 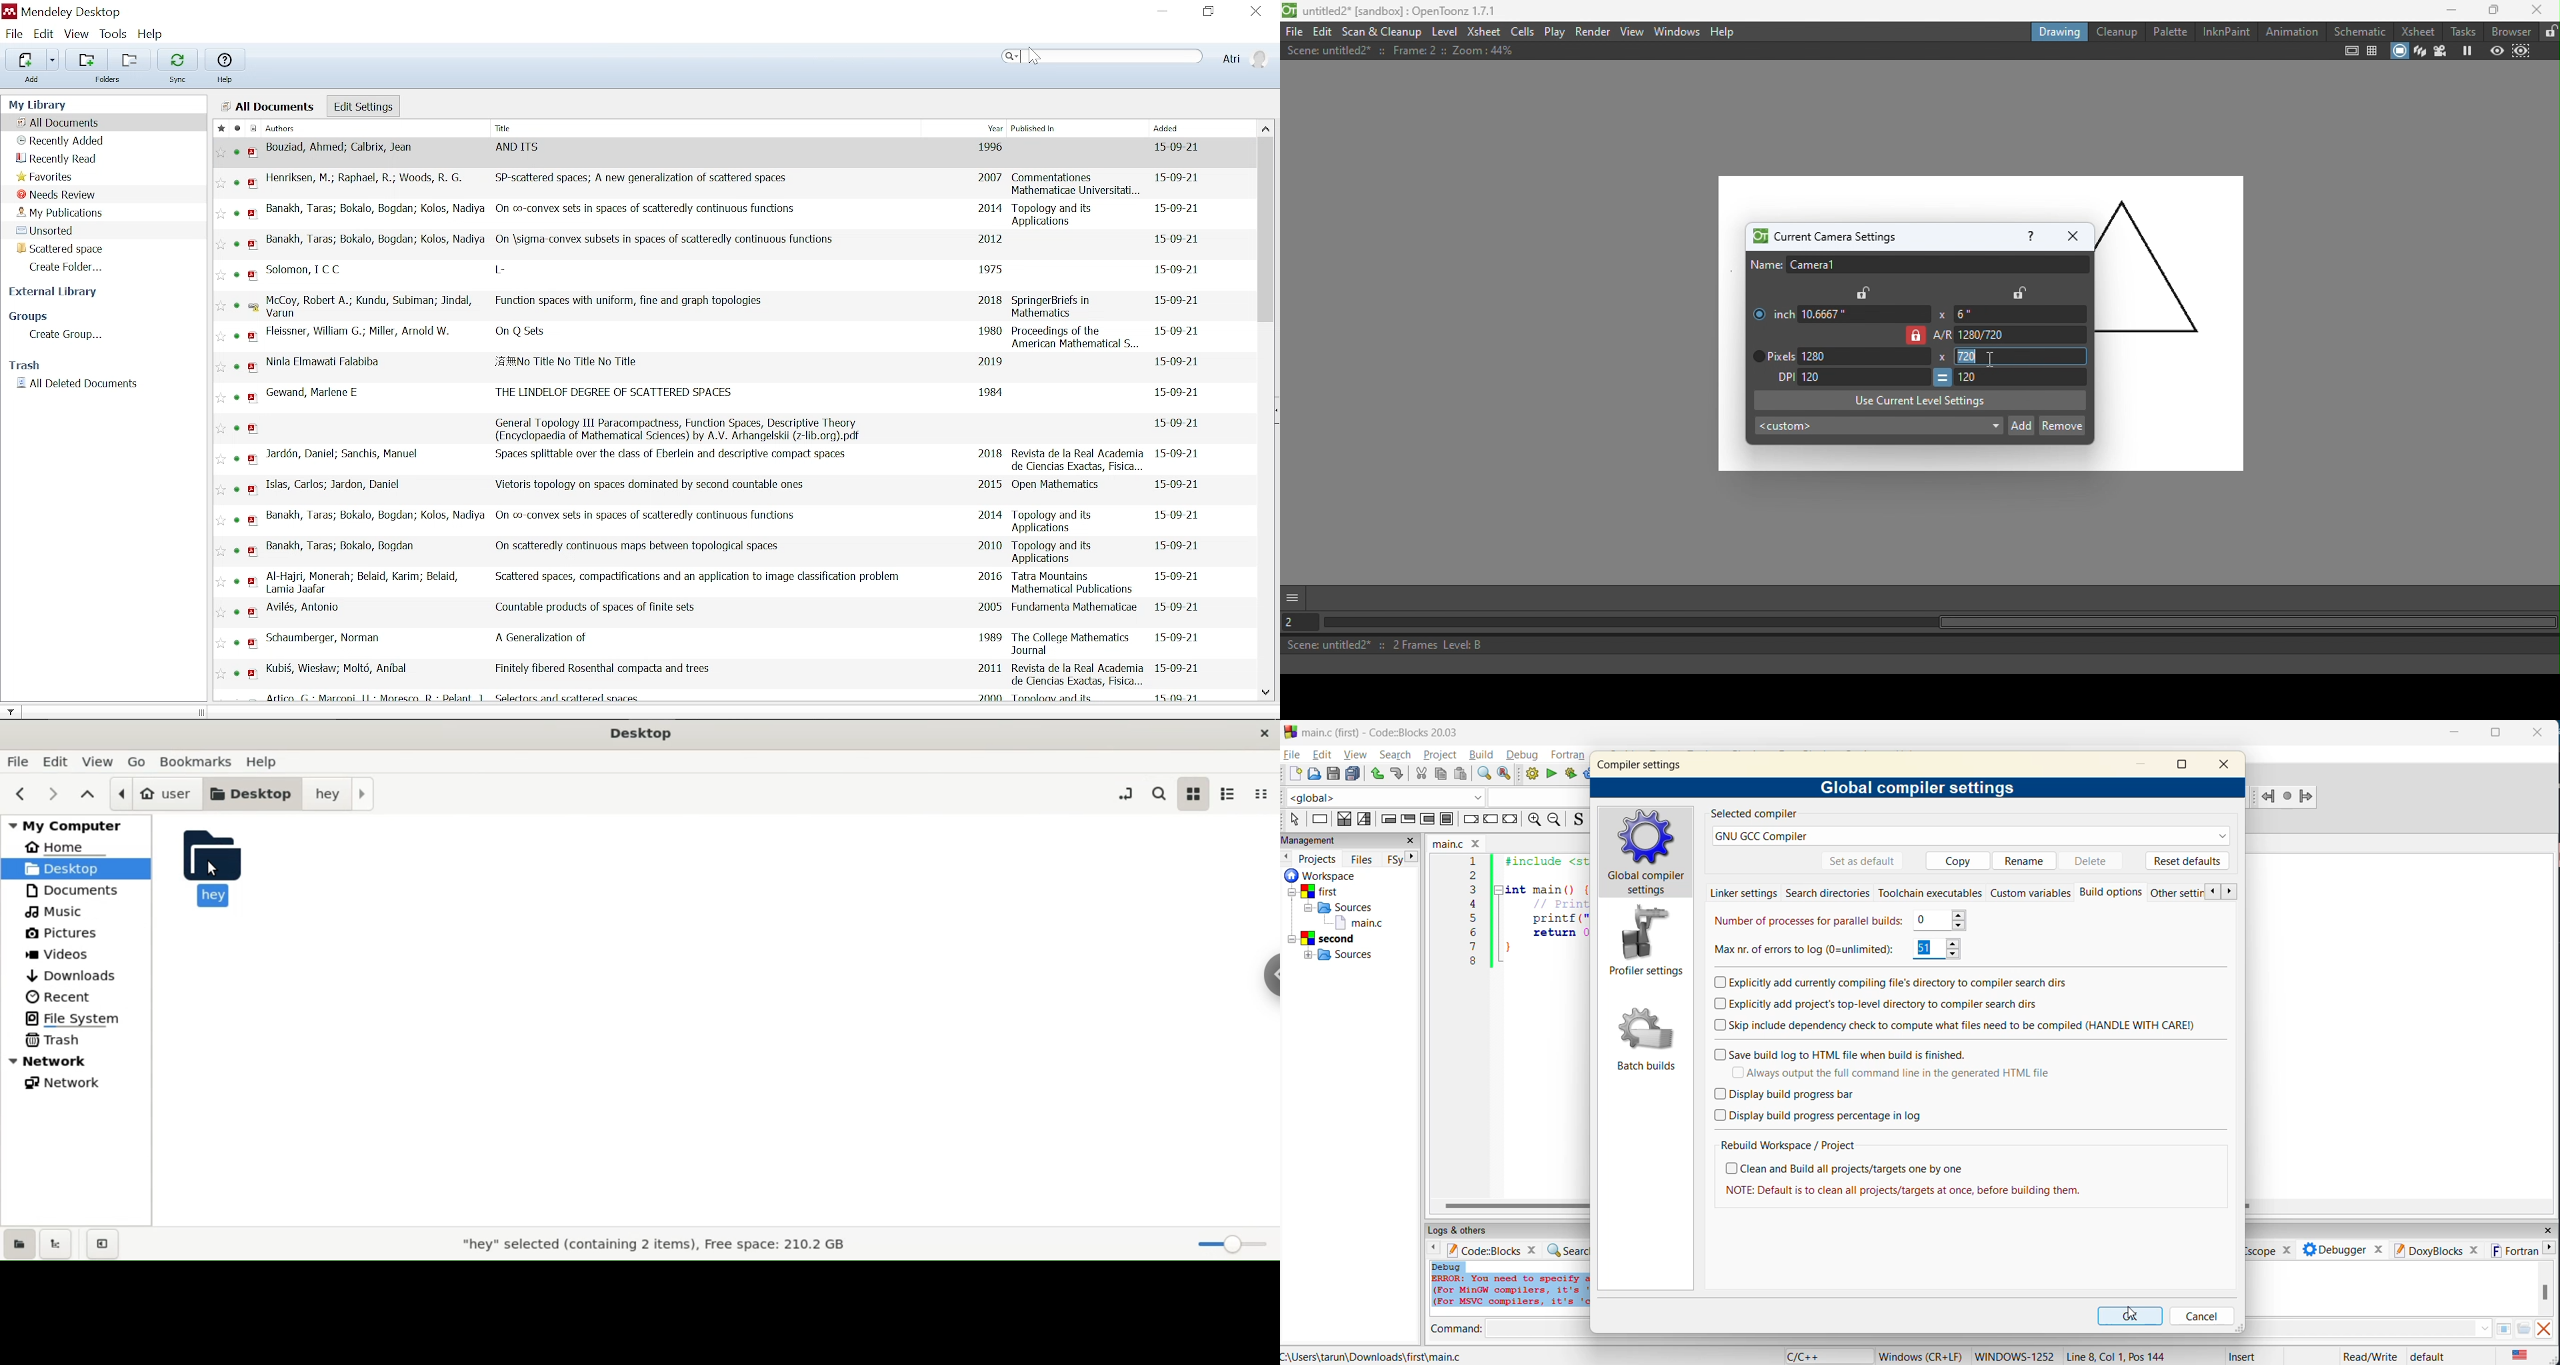 What do you see at coordinates (221, 459) in the screenshot?
I see `Add to favorite` at bounding box center [221, 459].